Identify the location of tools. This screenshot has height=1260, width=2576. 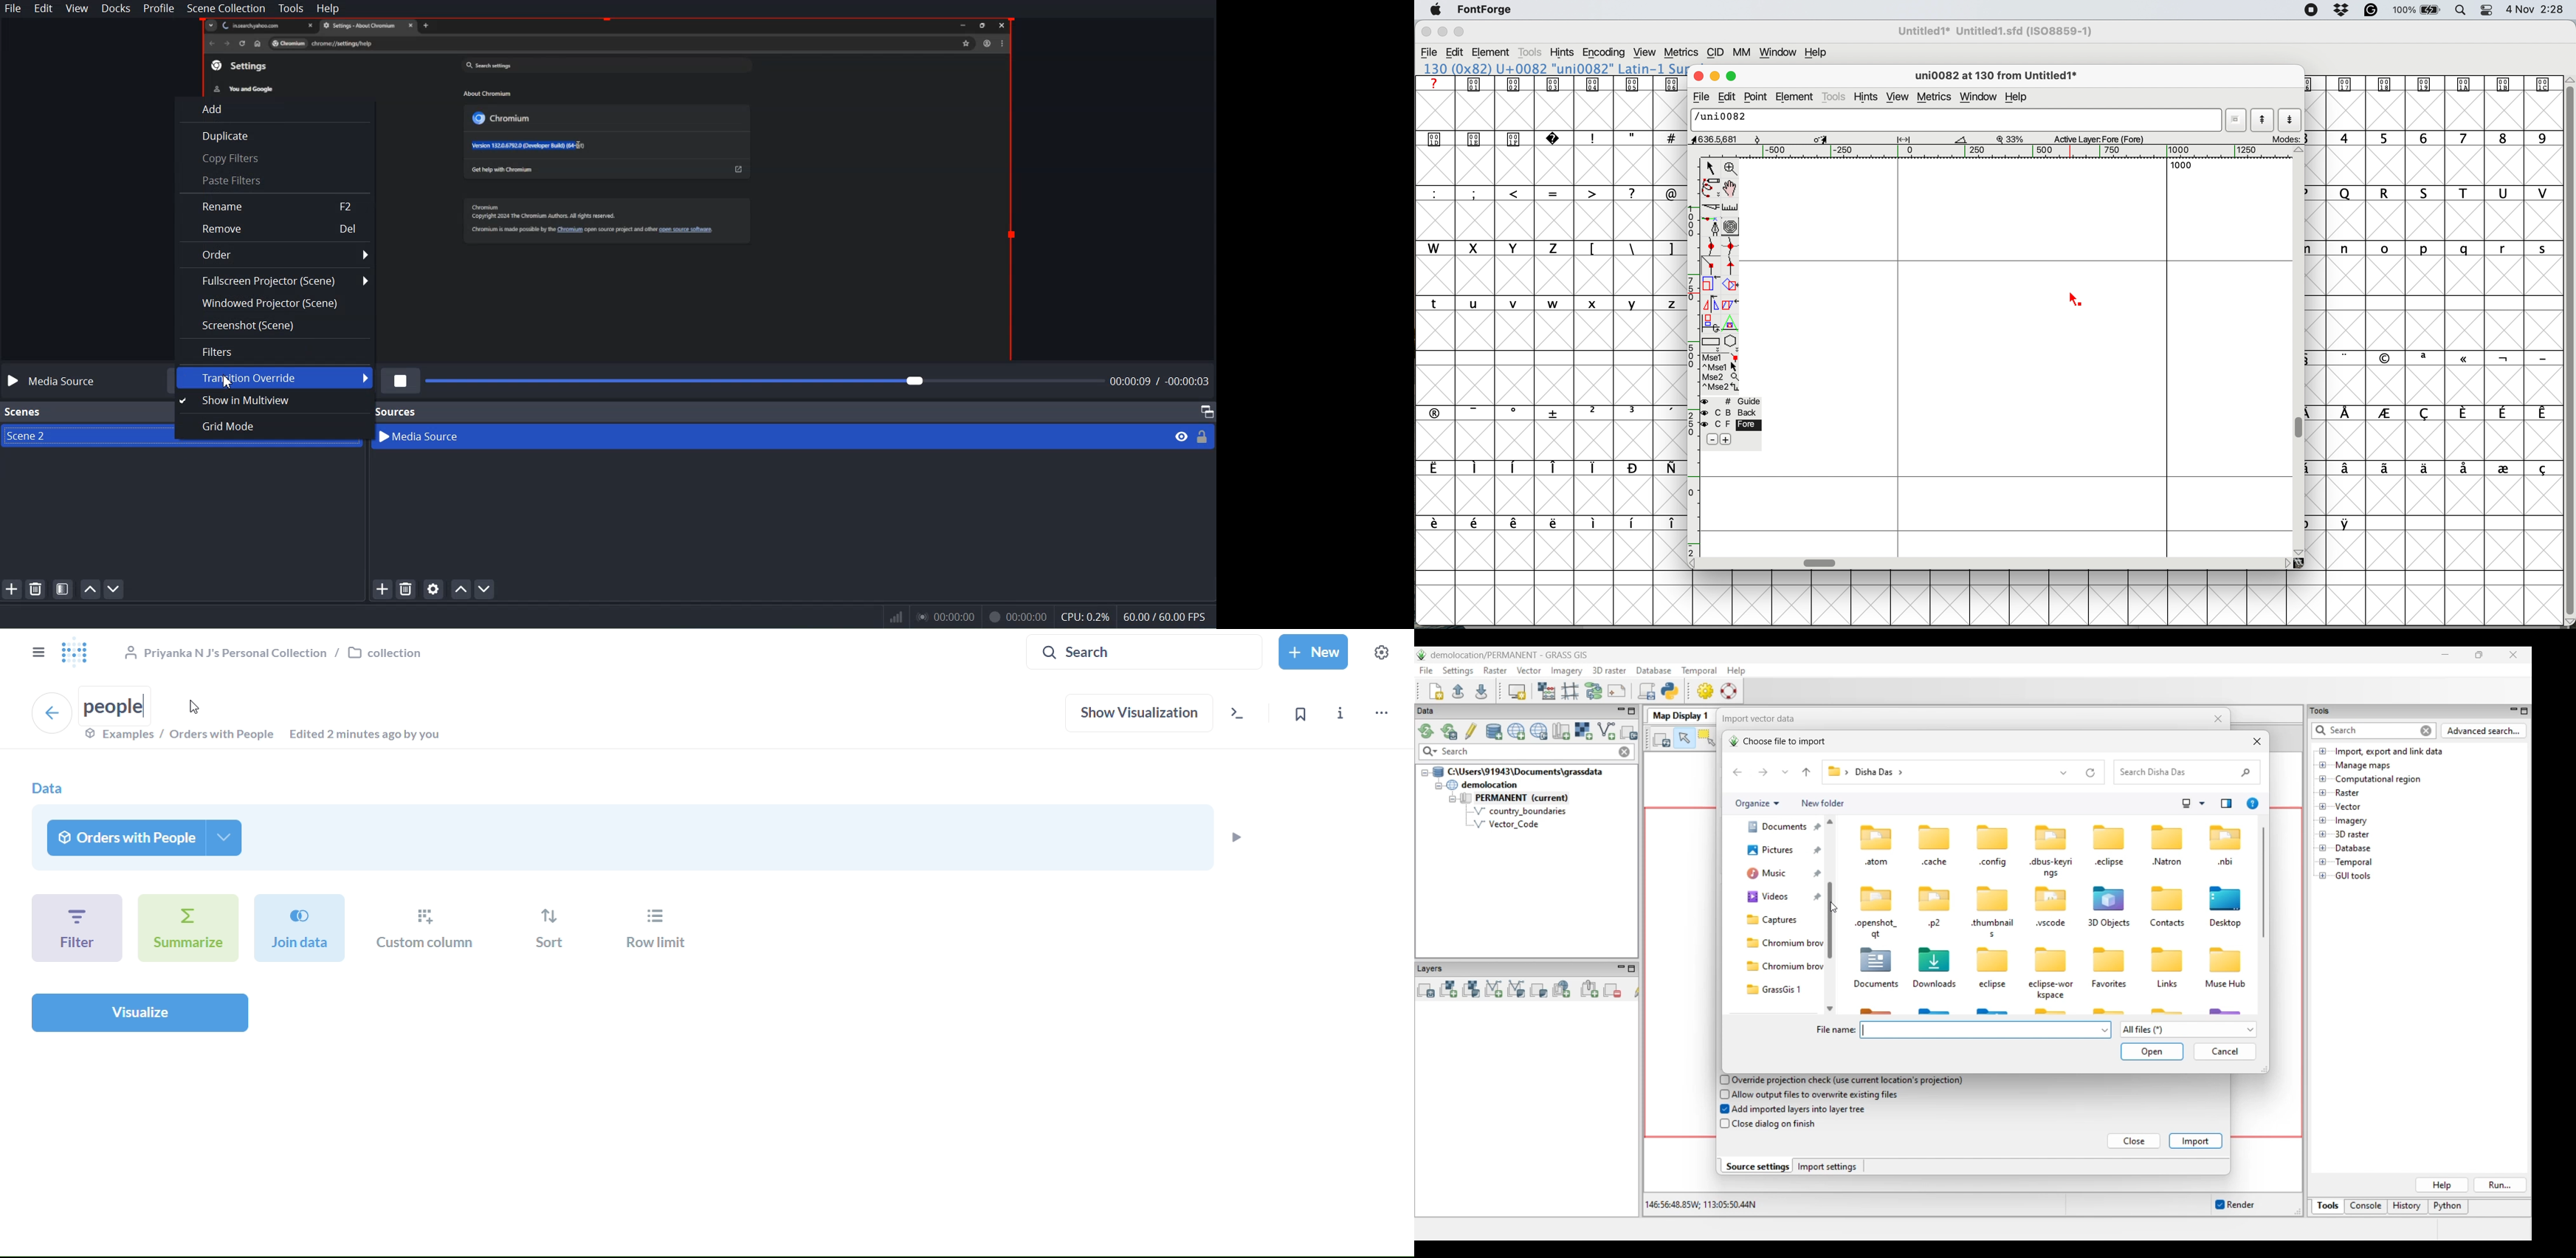
(1532, 53).